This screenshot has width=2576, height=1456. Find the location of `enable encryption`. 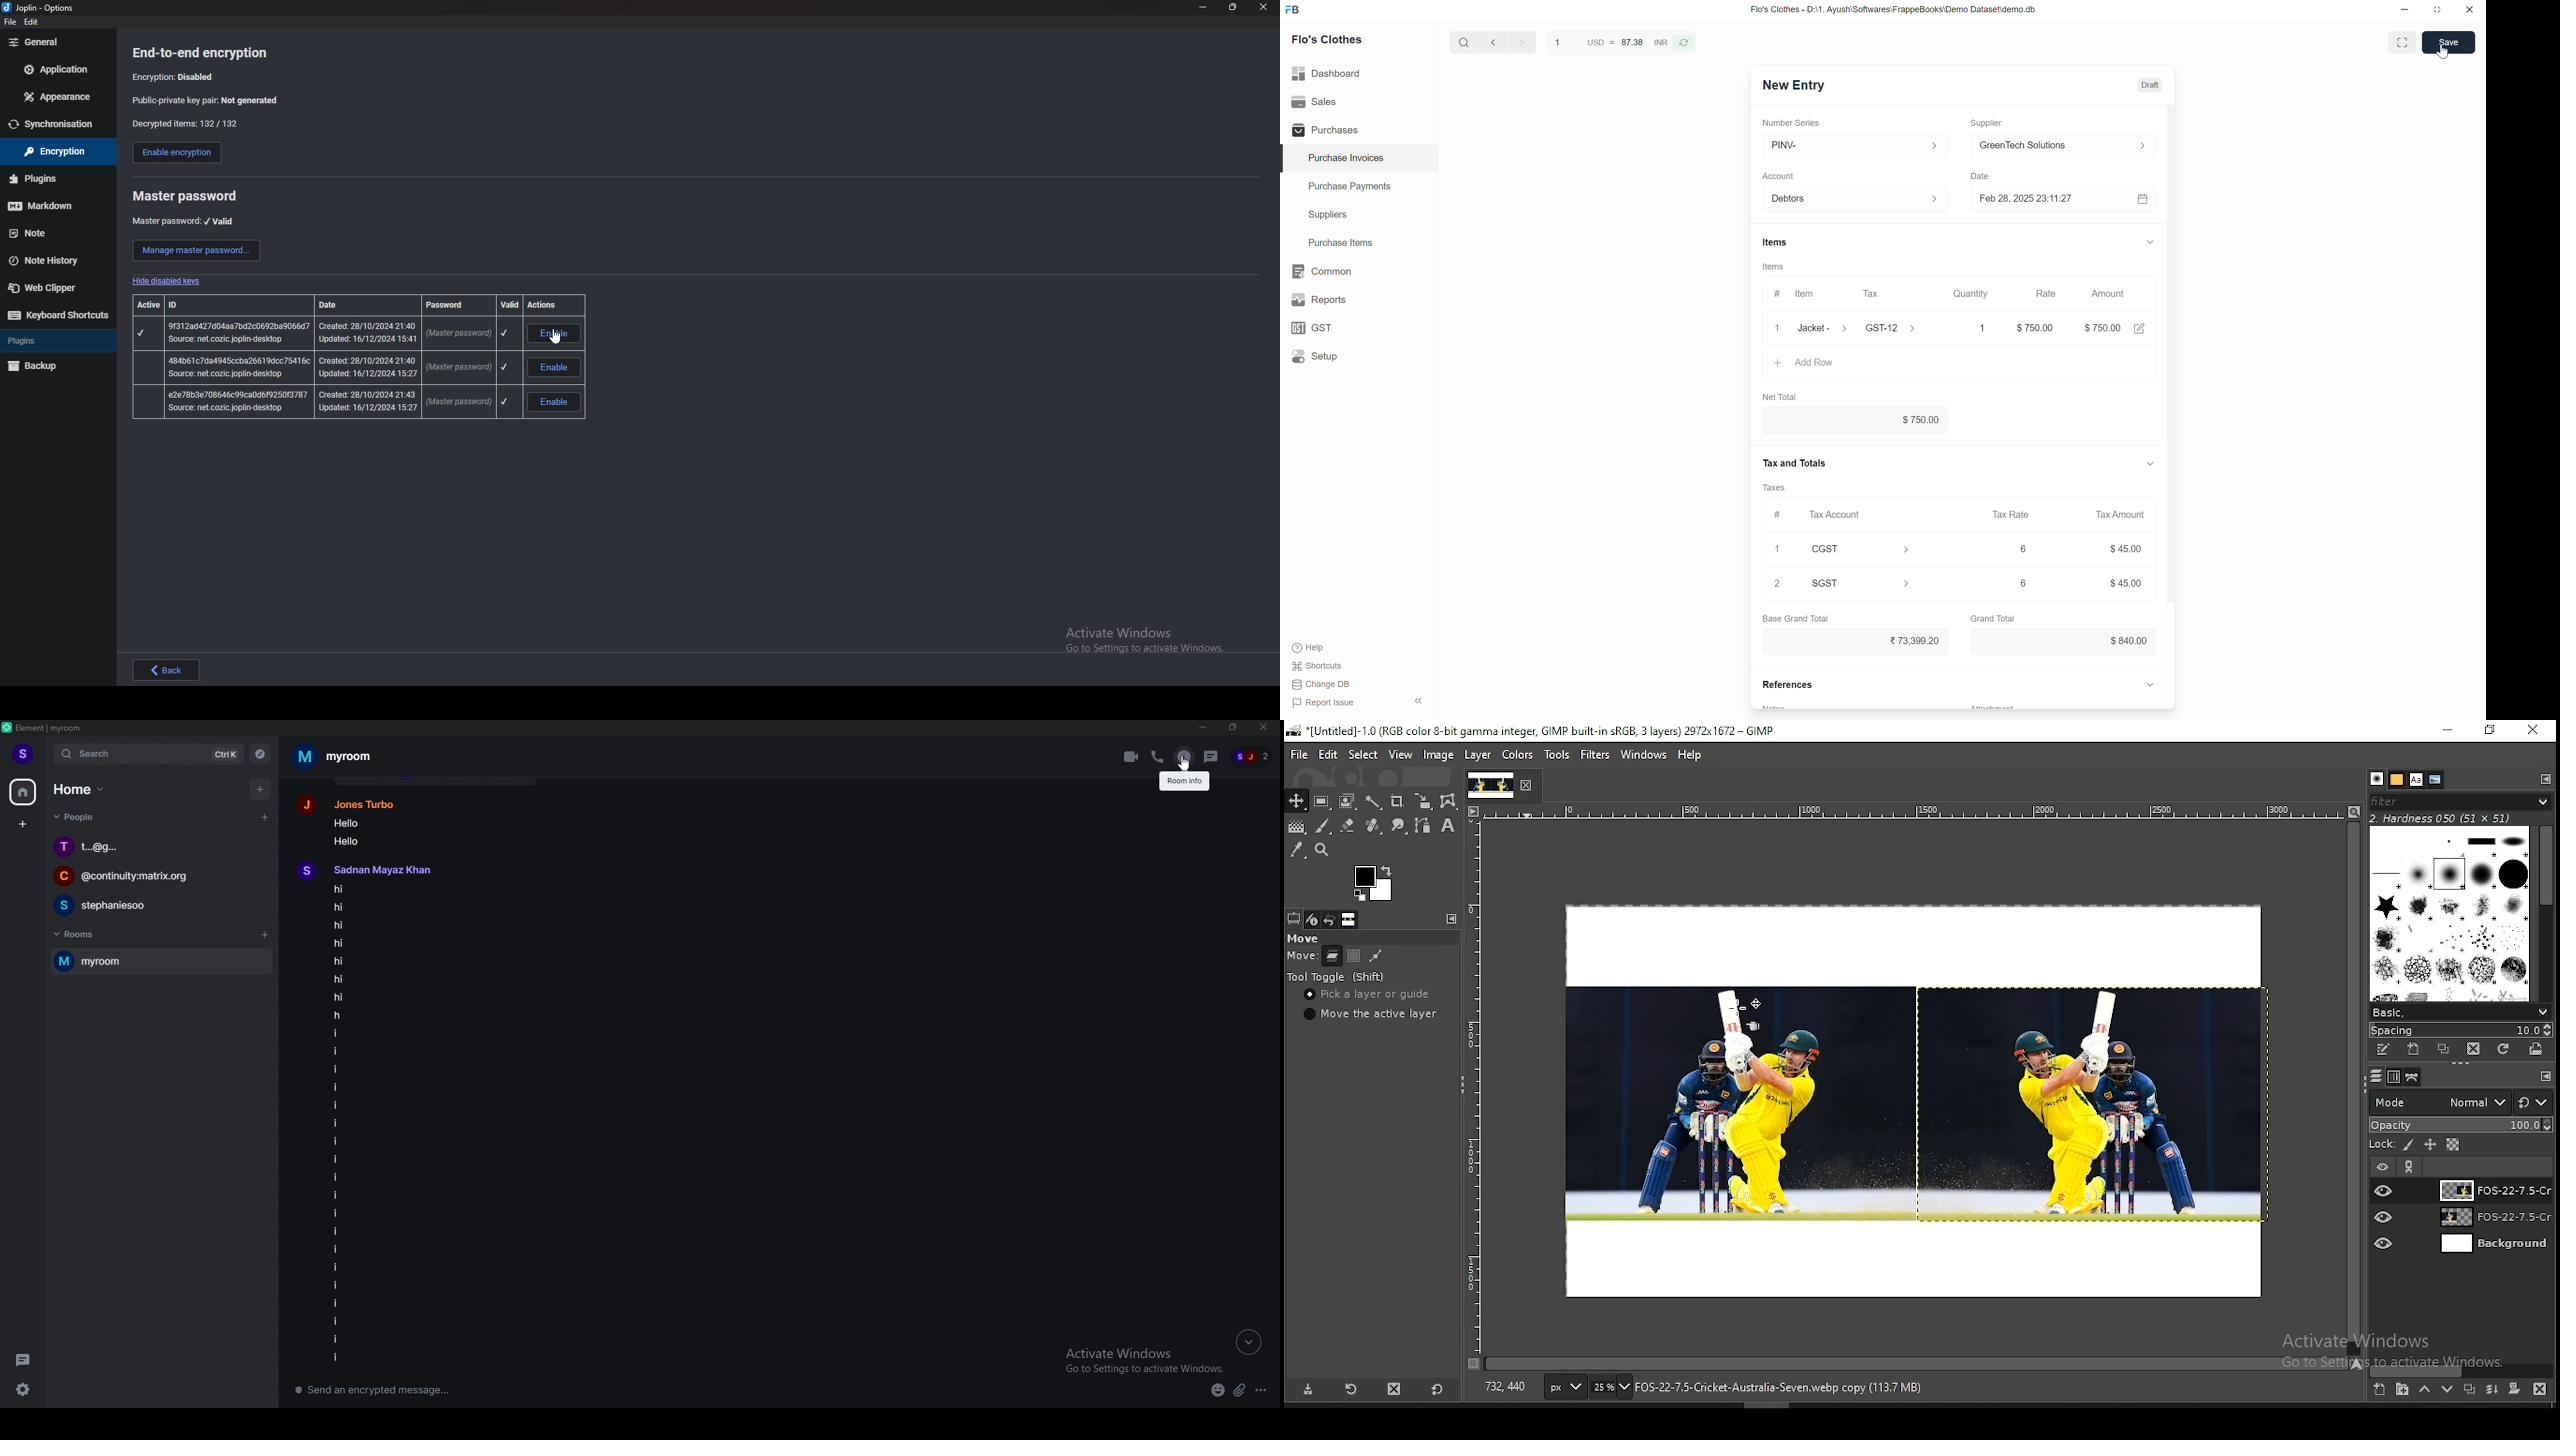

enable encryption is located at coordinates (177, 153).